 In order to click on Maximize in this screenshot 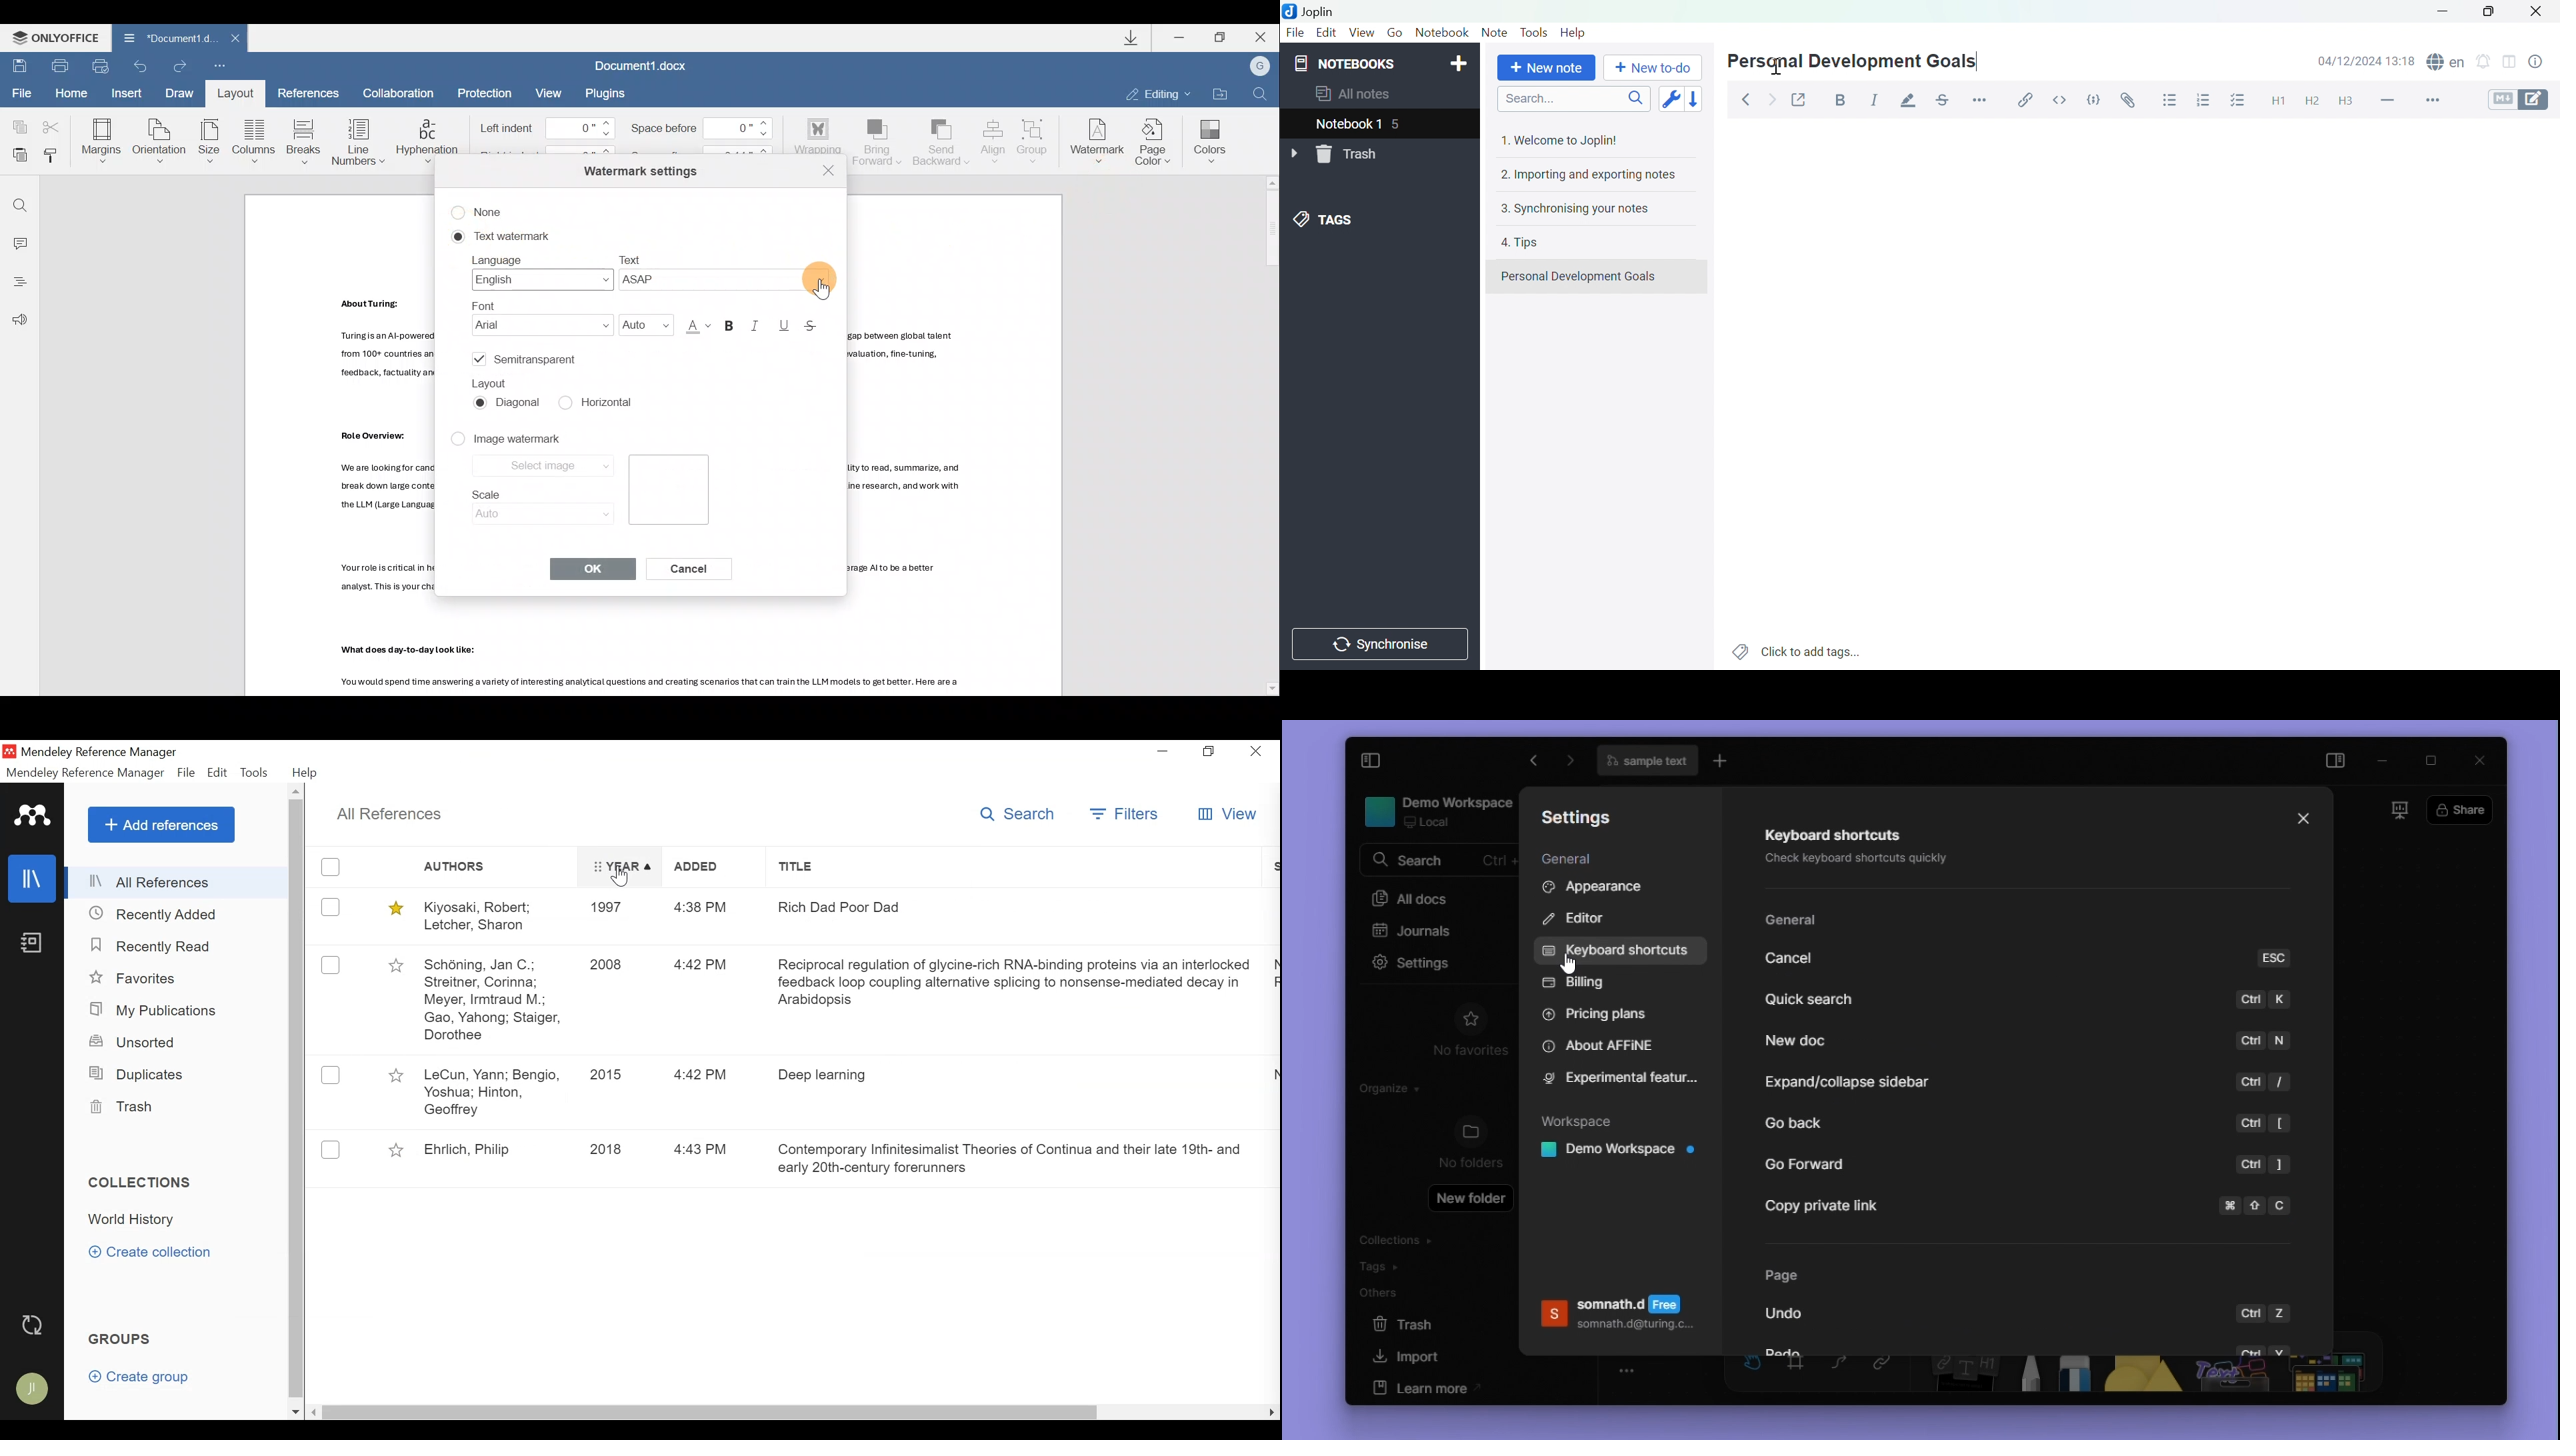, I will do `click(1219, 37)`.